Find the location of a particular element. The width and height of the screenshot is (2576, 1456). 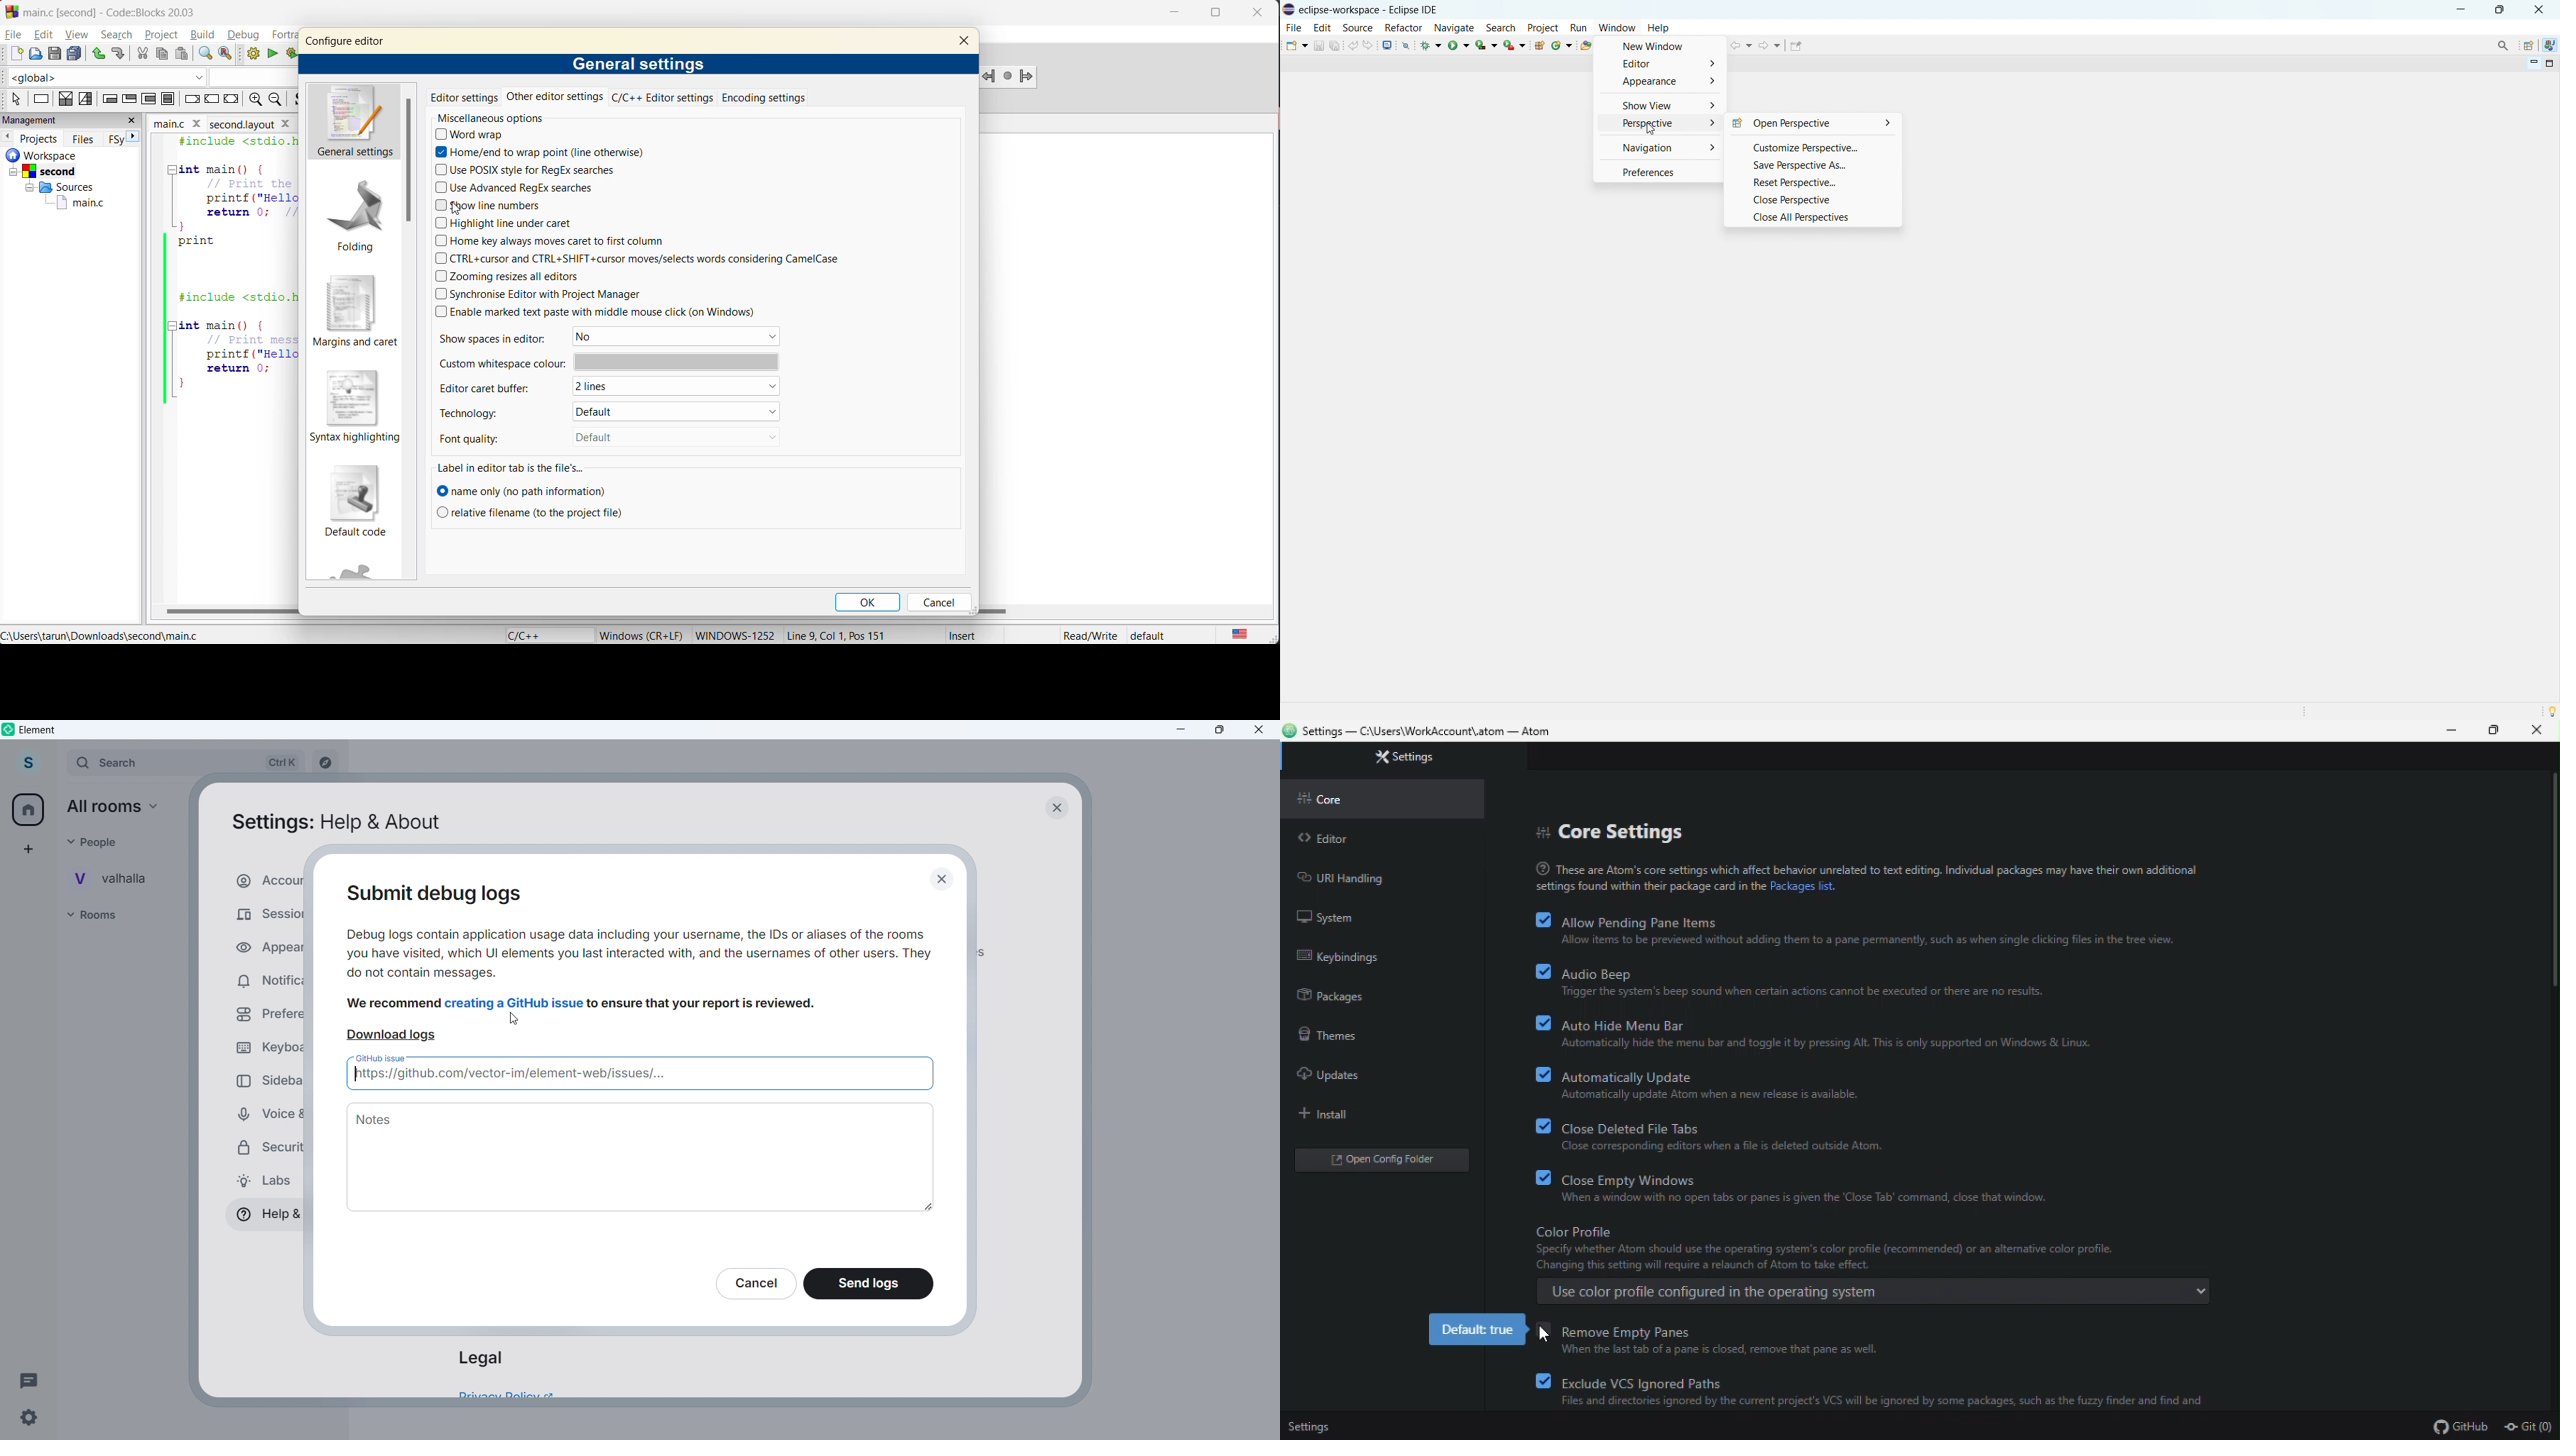

maximize is located at coordinates (1220, 15).